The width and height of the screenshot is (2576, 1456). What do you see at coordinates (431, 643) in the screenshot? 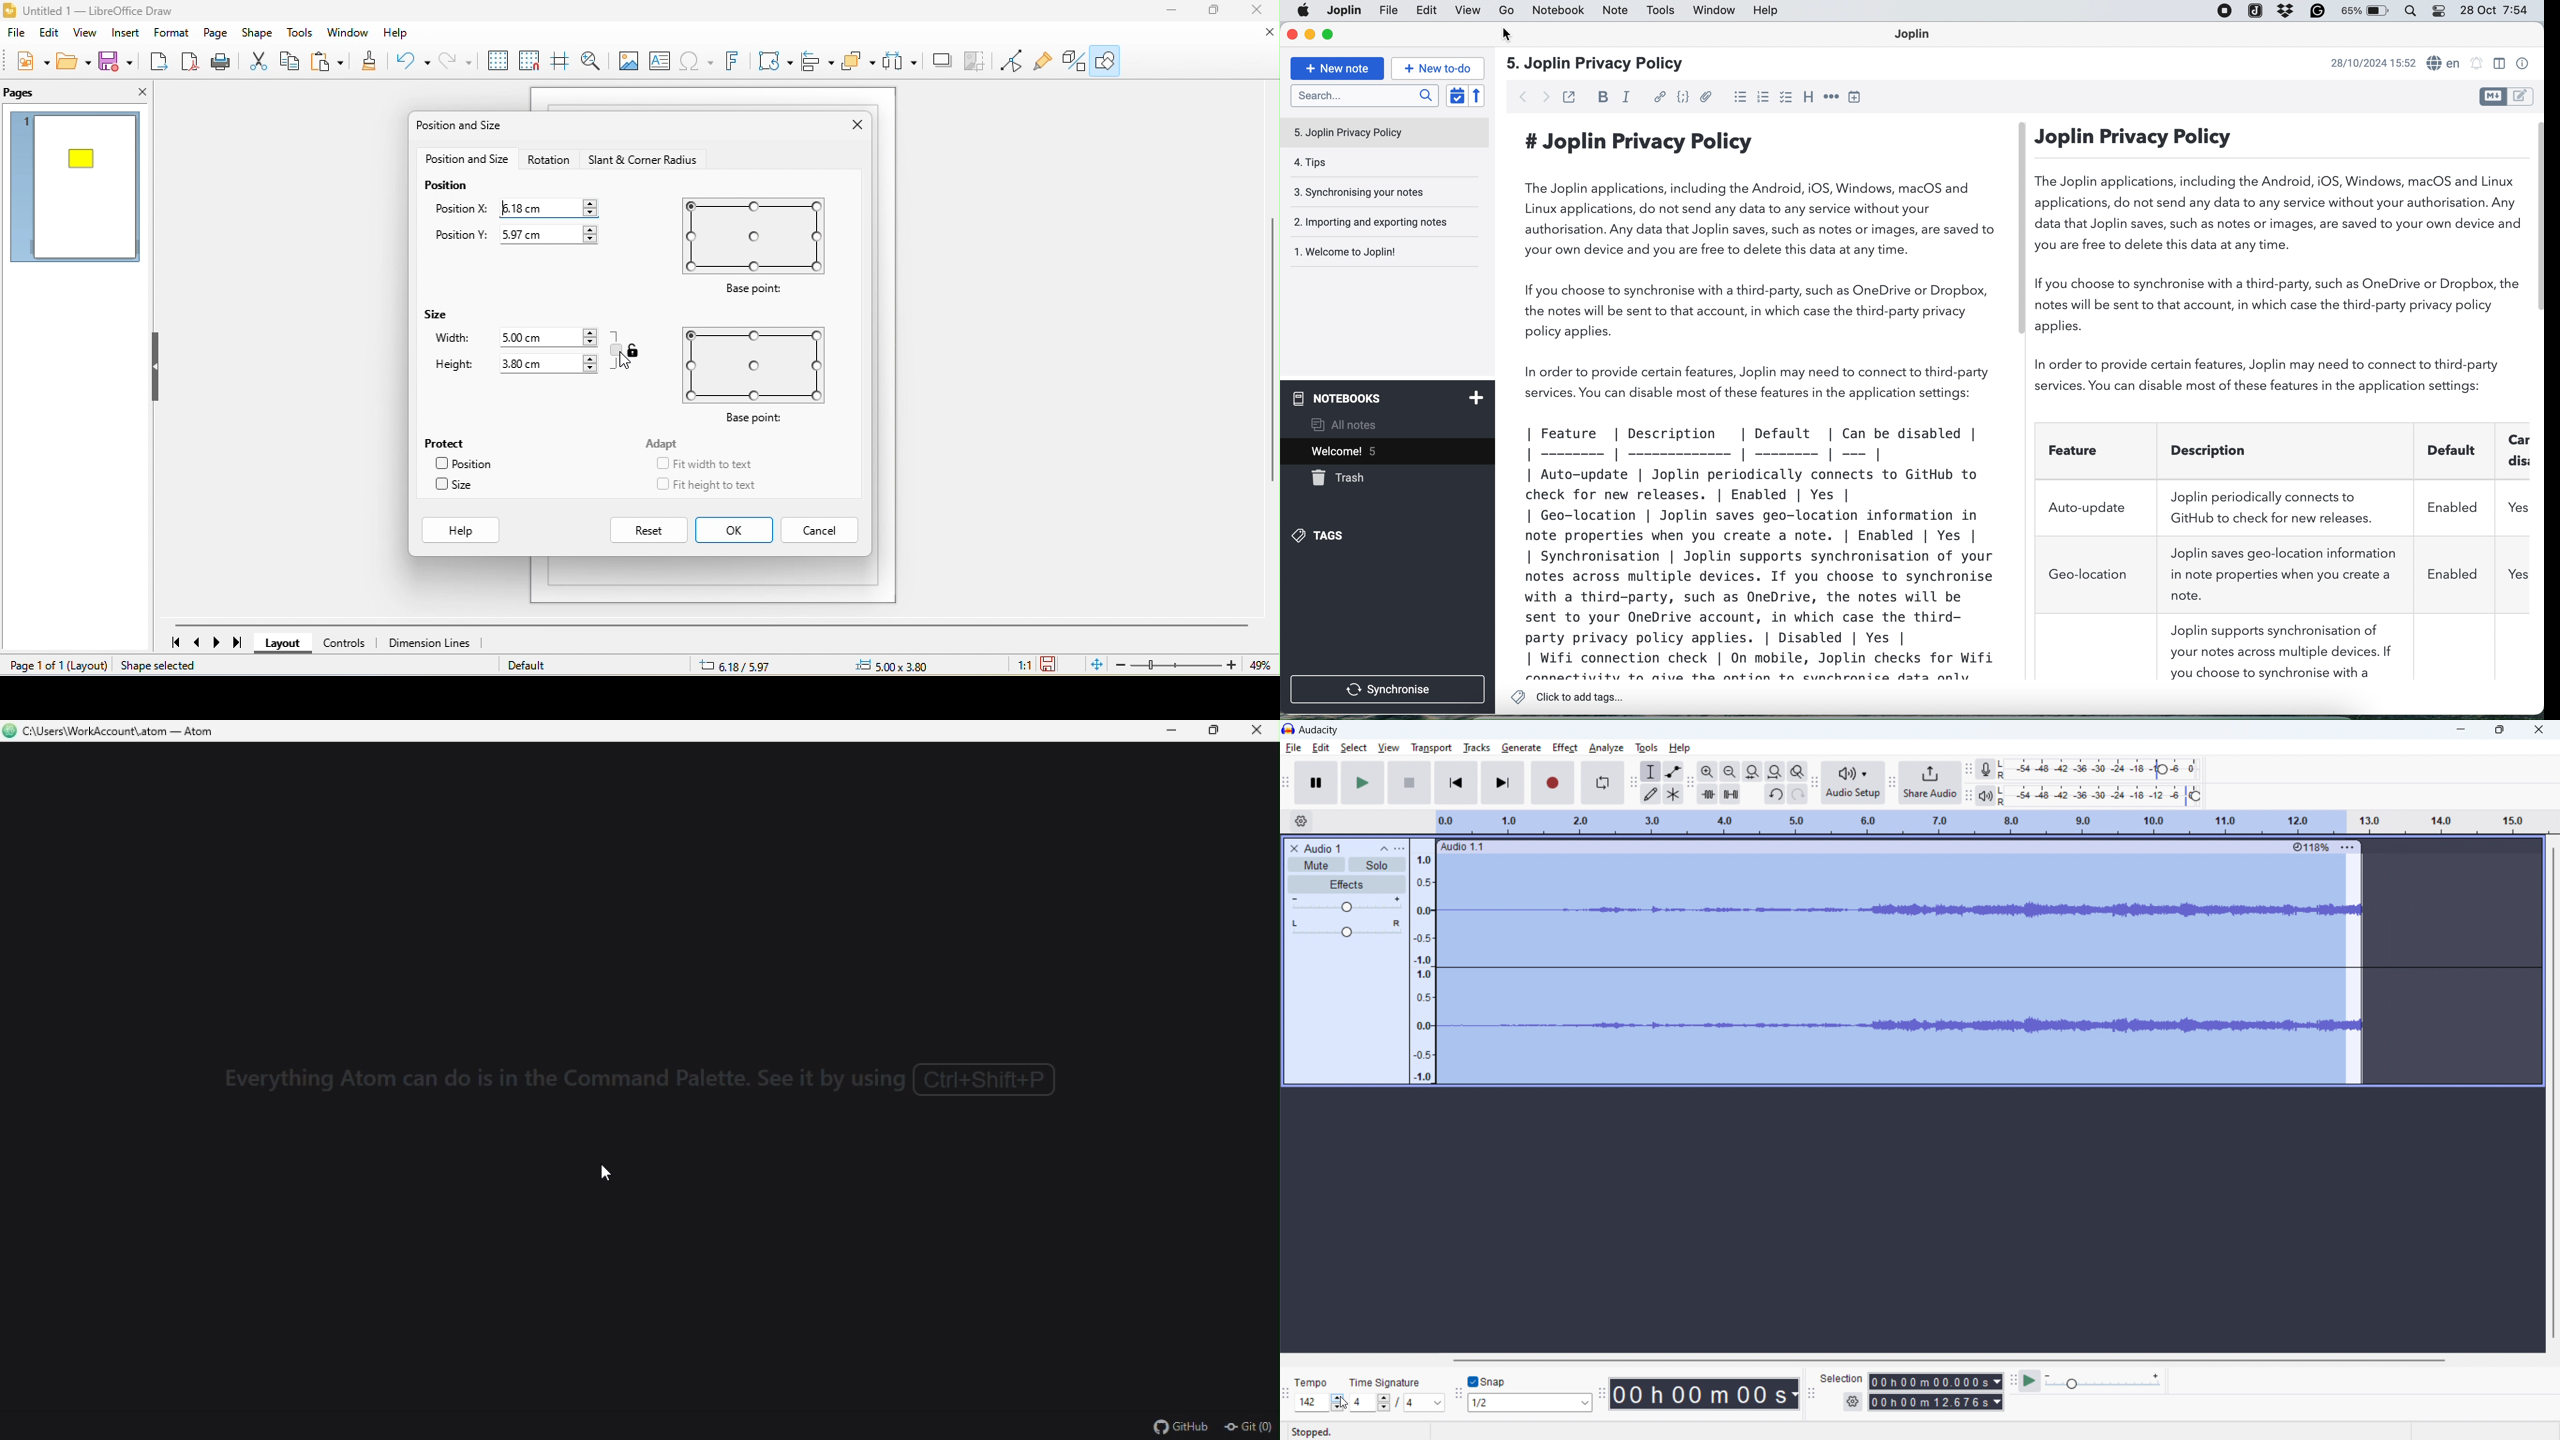
I see `dimension lines` at bounding box center [431, 643].